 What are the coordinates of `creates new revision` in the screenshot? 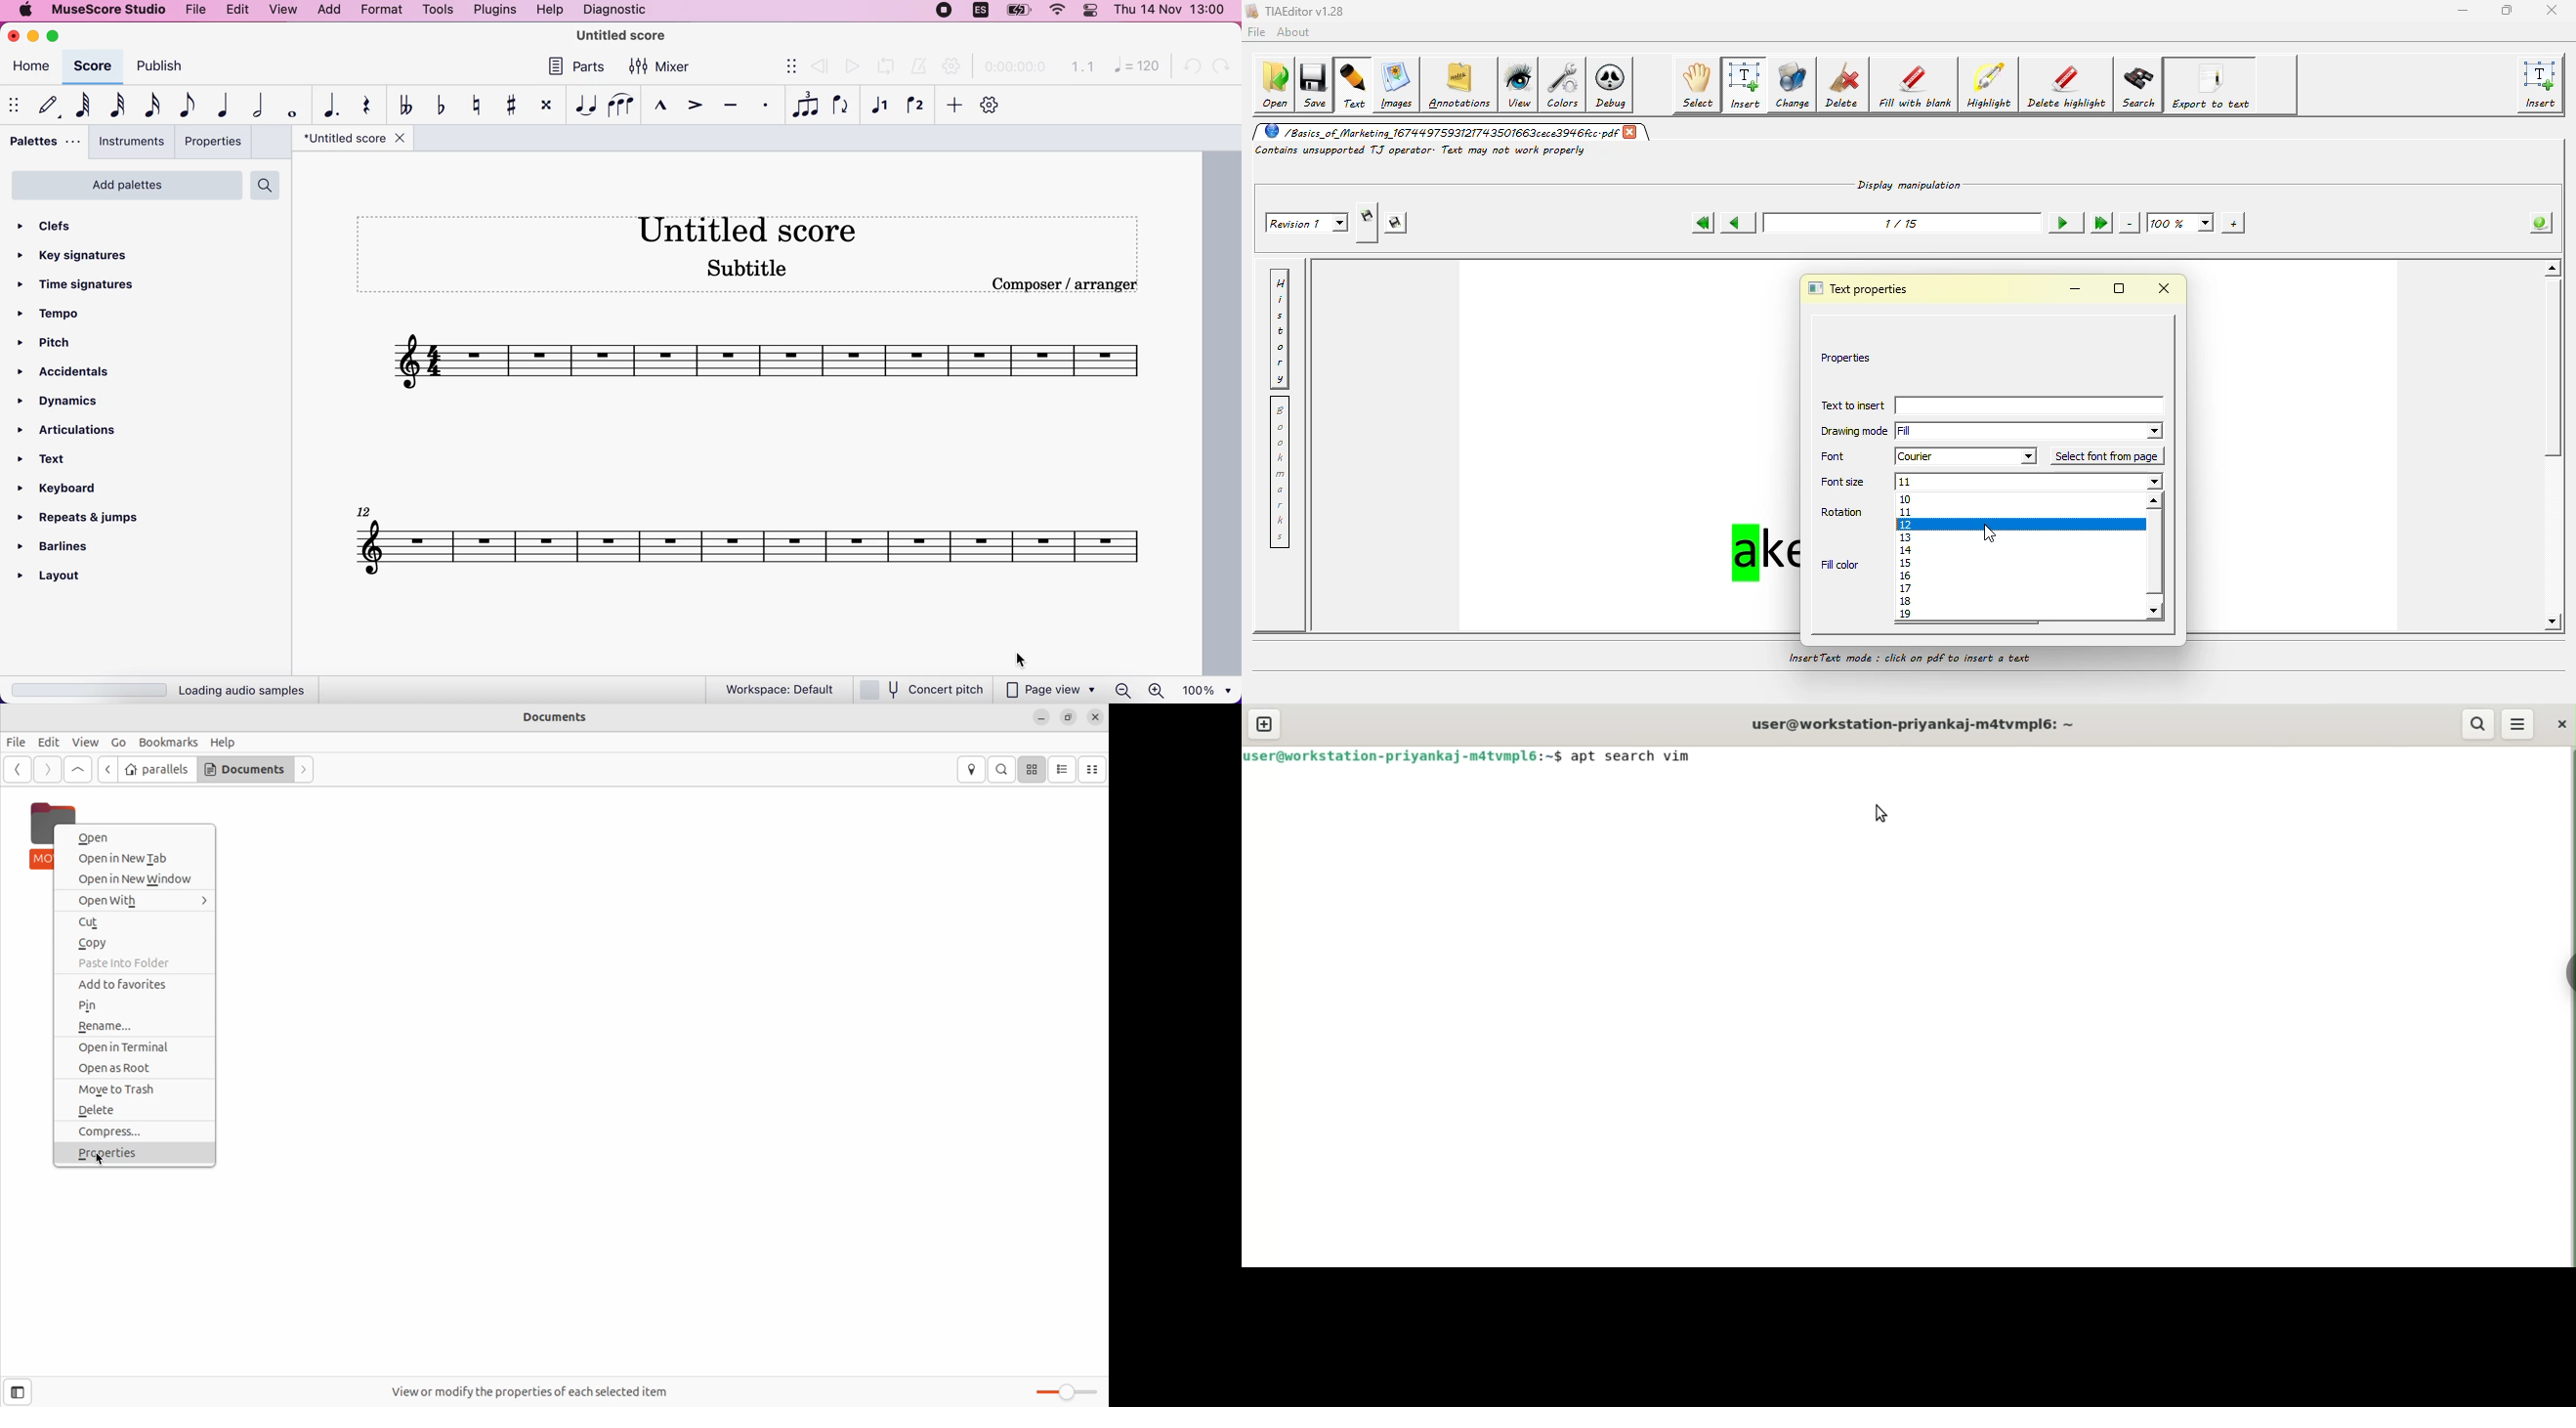 It's located at (1367, 216).